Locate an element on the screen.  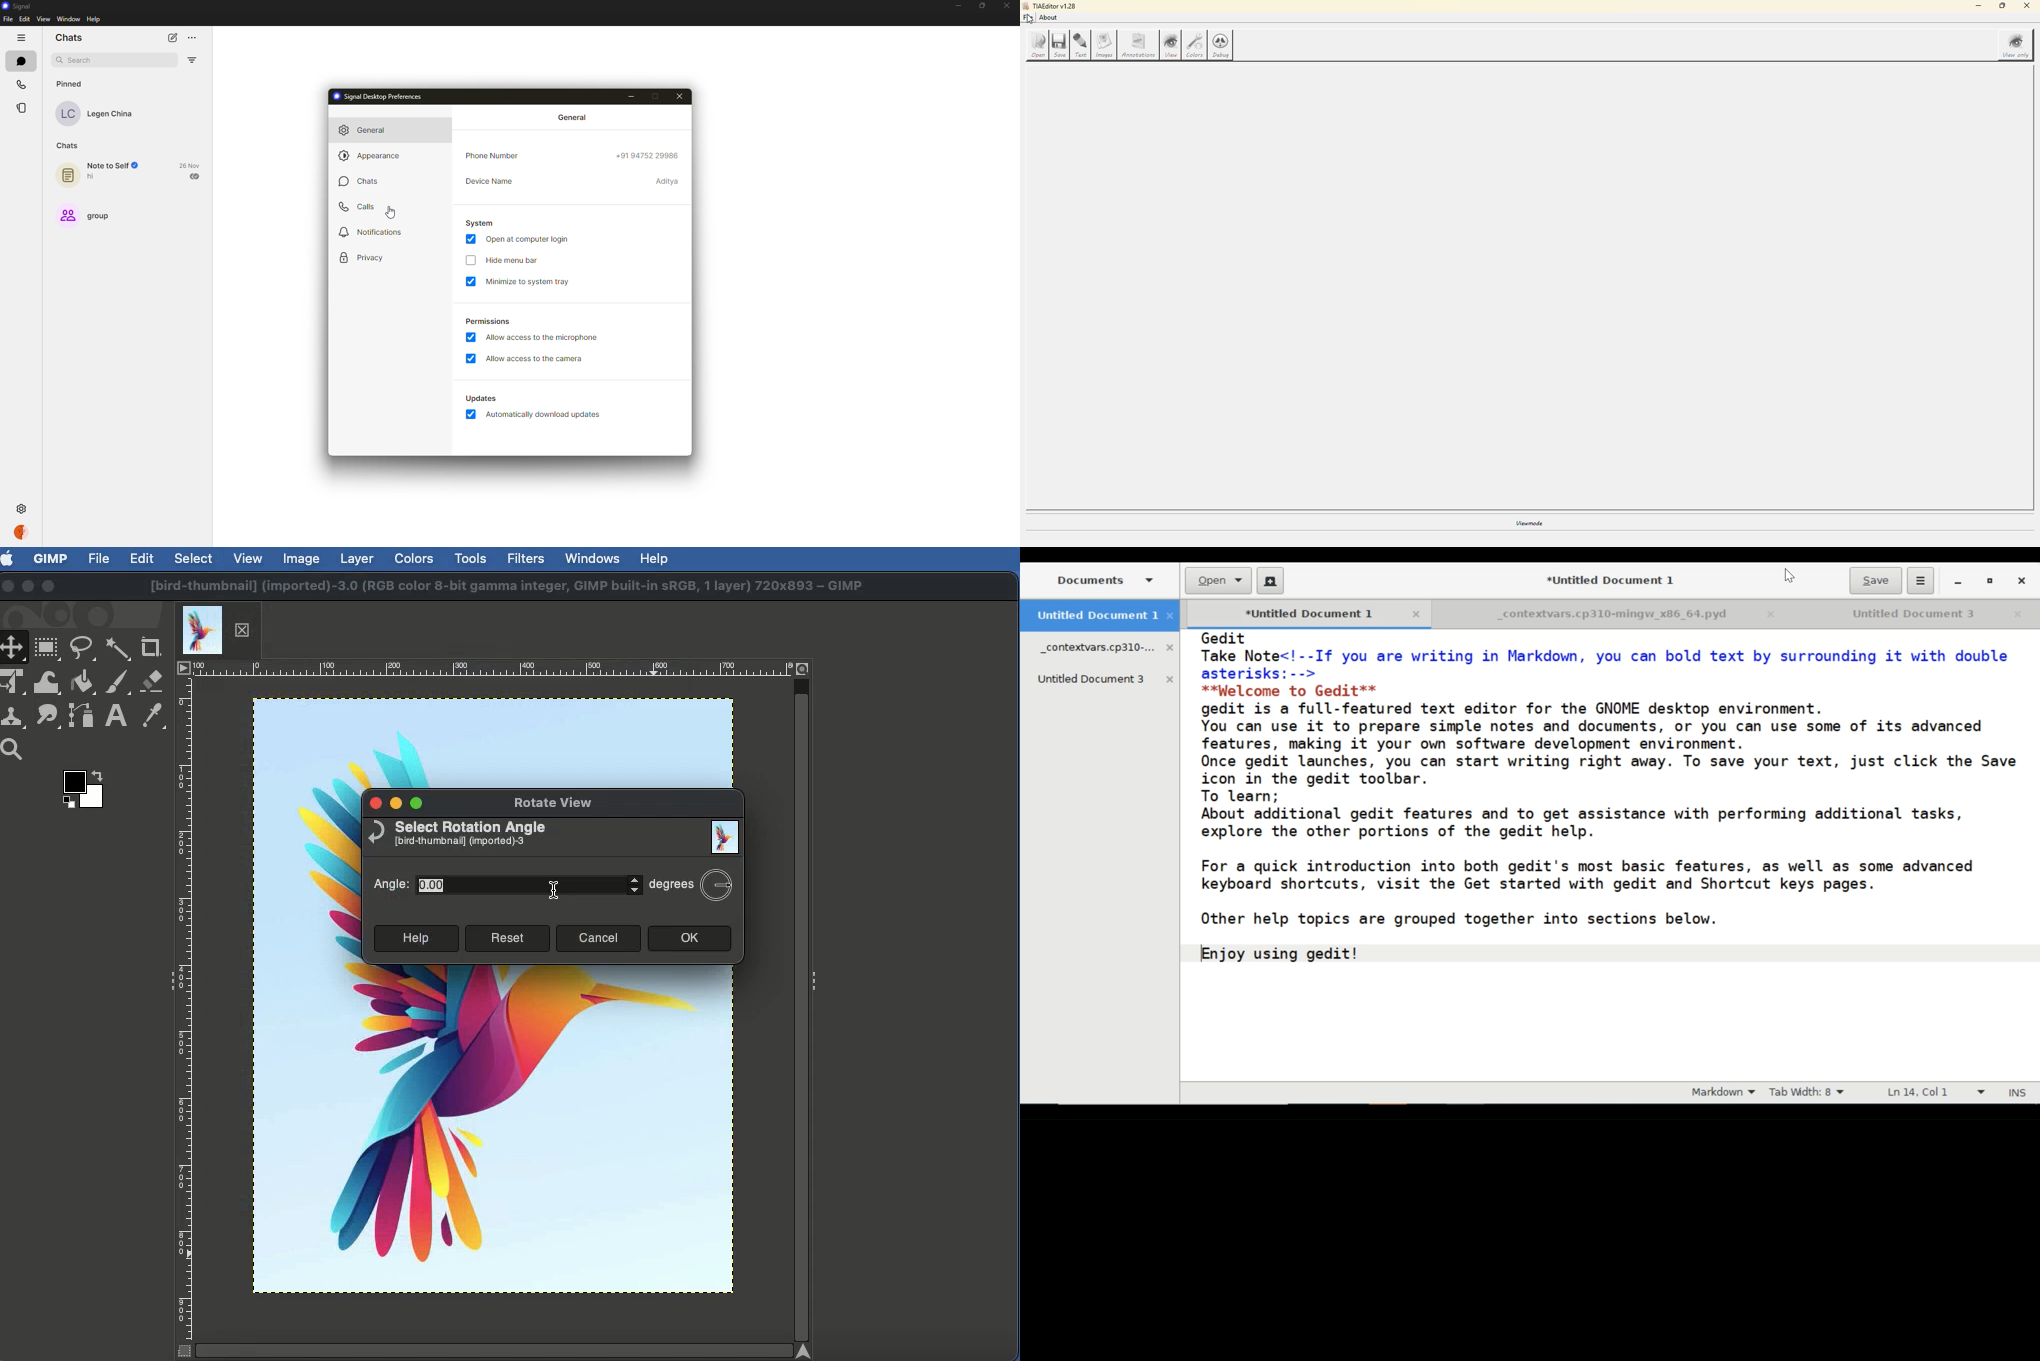
restore is located at coordinates (1990, 583).